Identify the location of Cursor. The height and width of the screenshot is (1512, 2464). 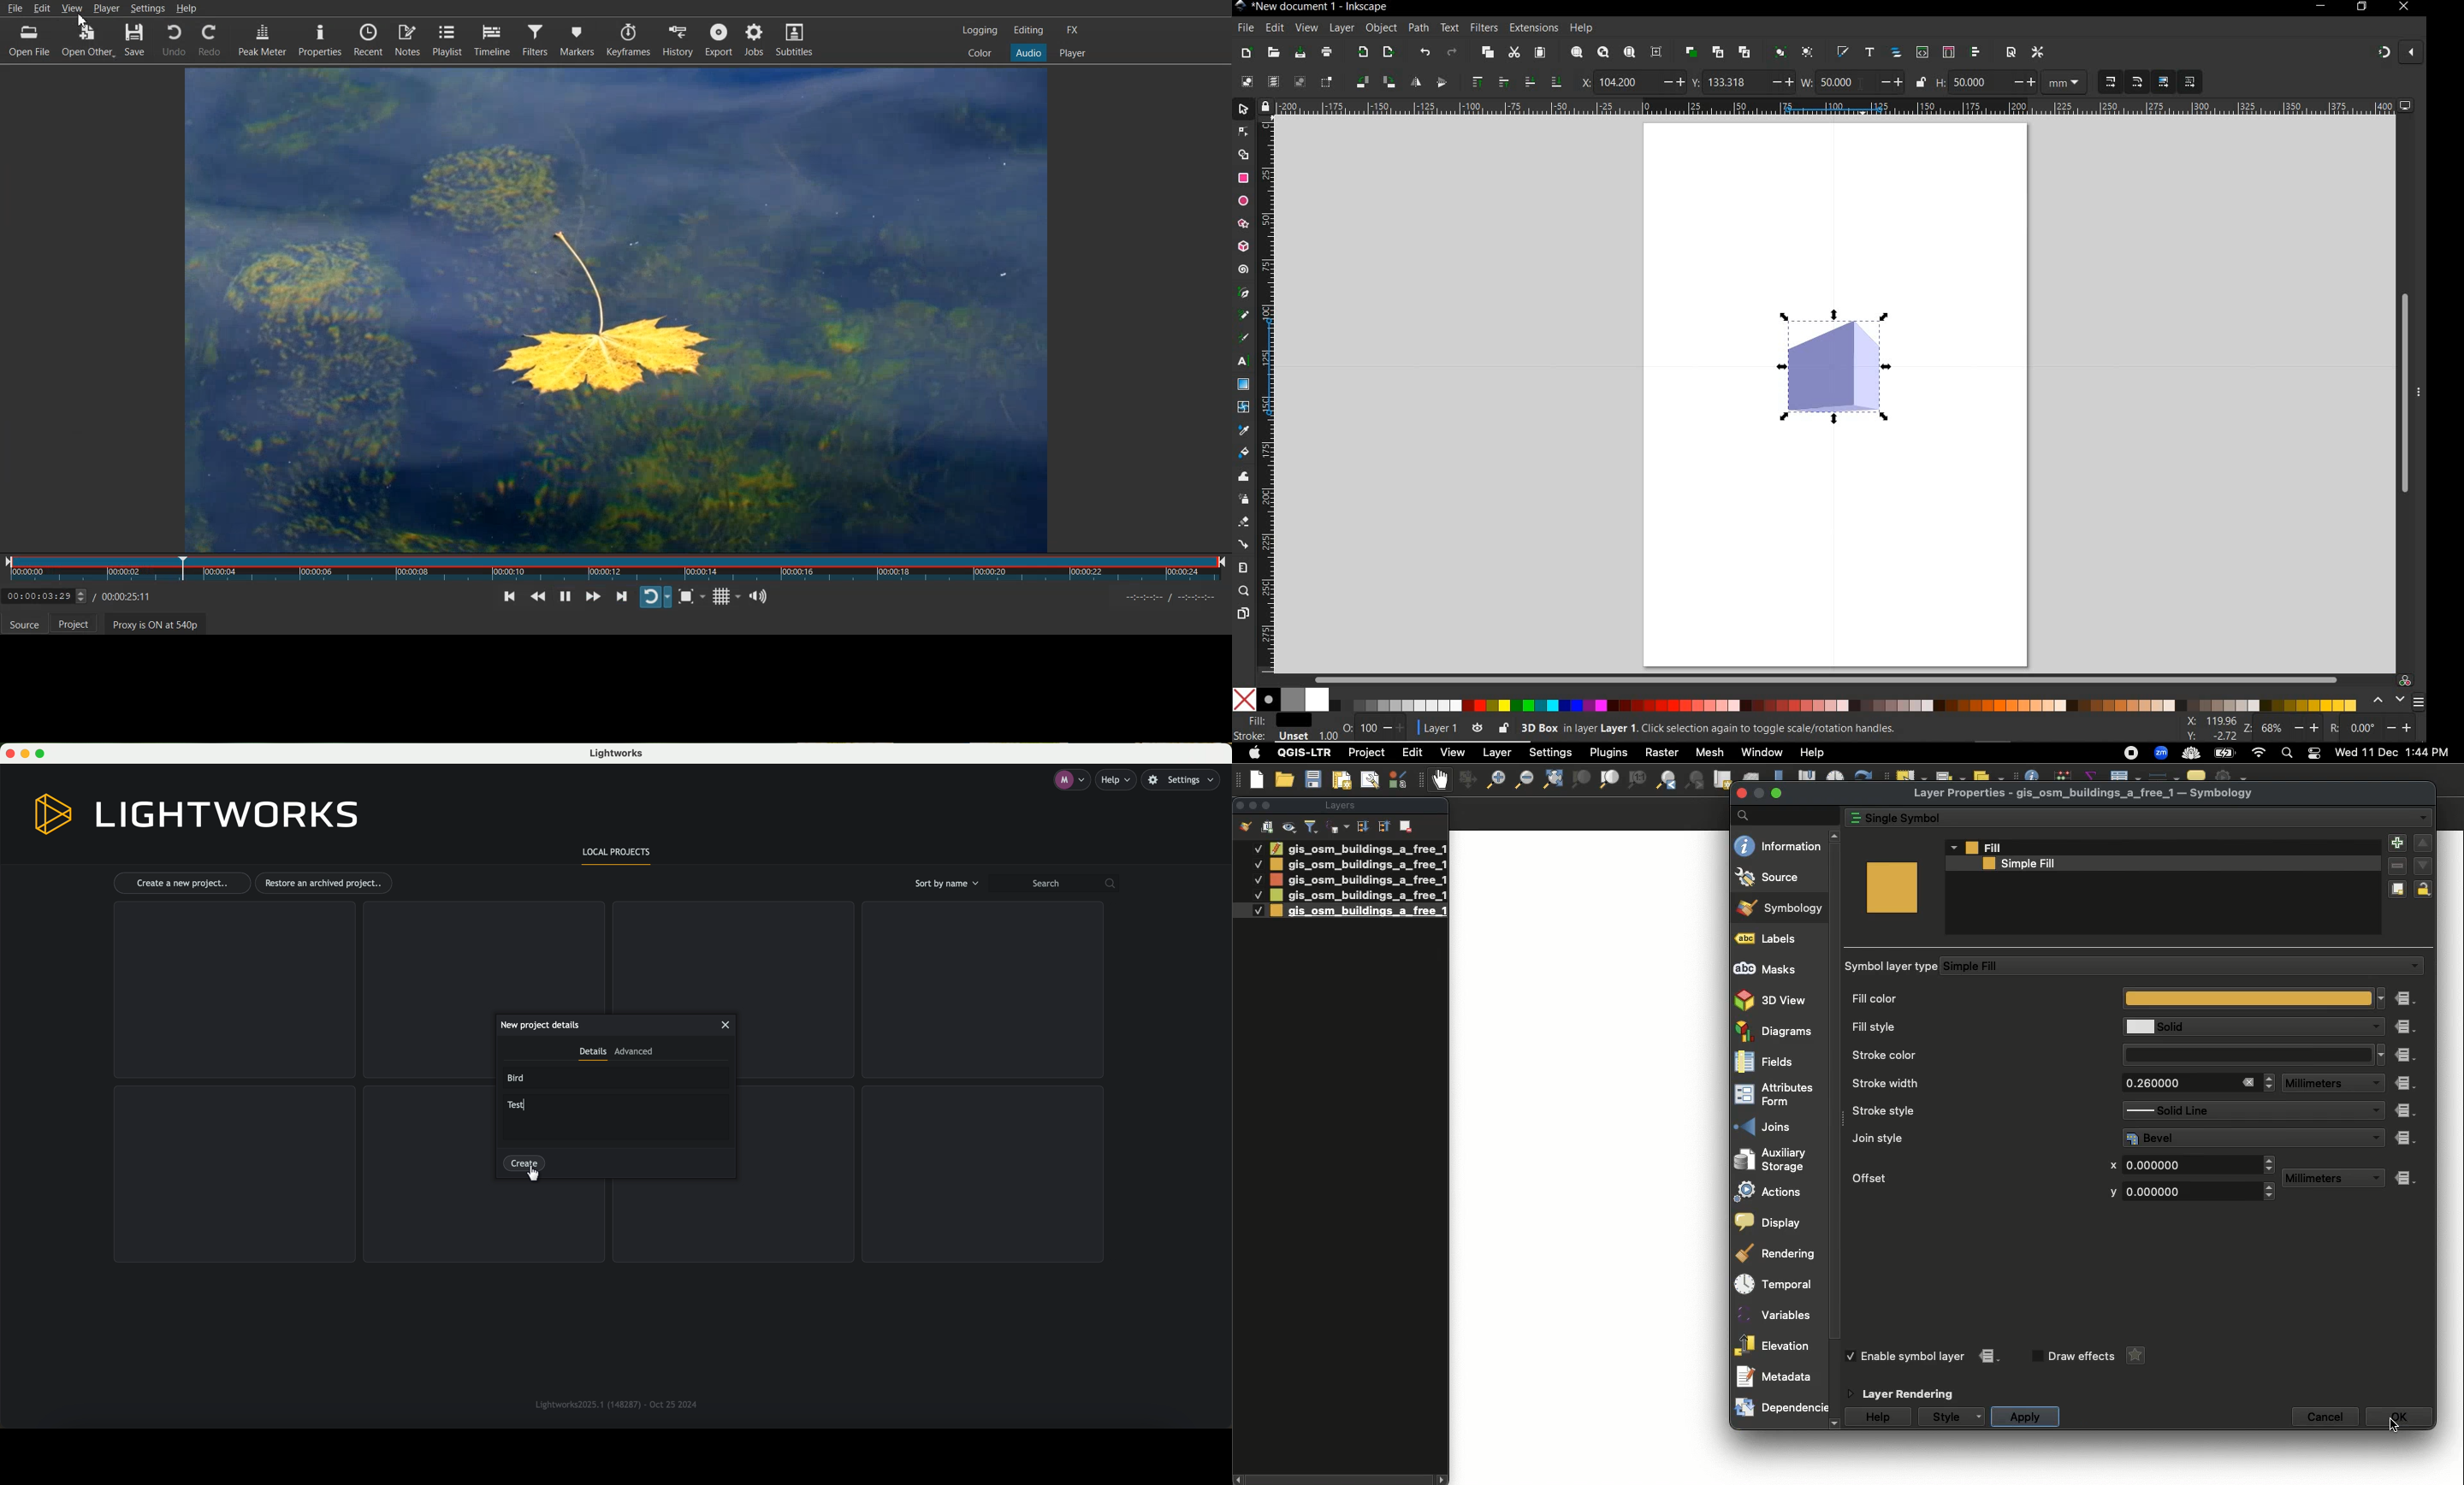
(83, 21).